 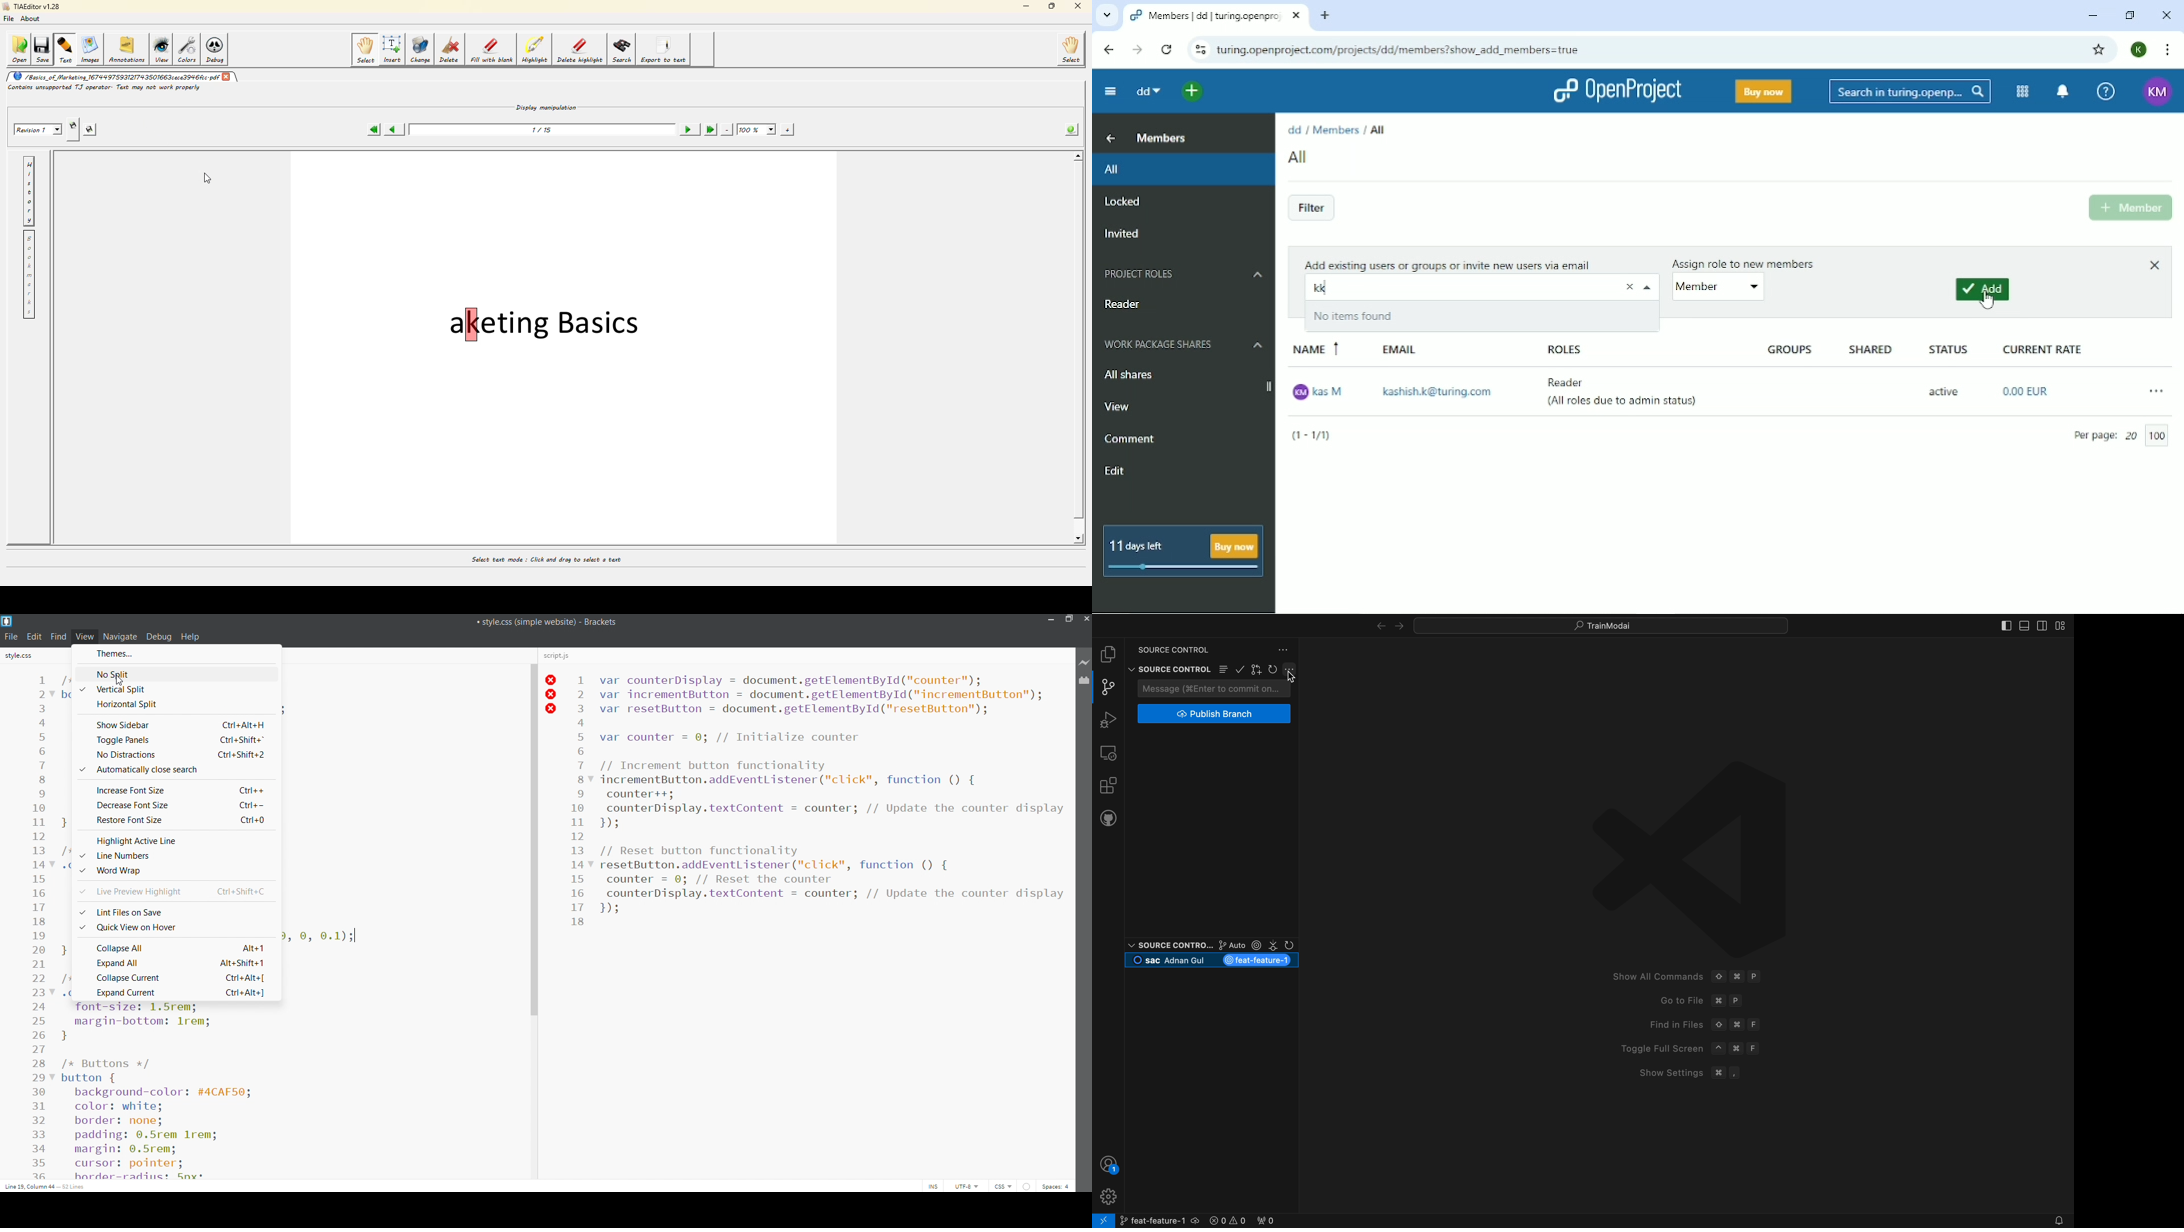 I want to click on quick view on hover, so click(x=174, y=928).